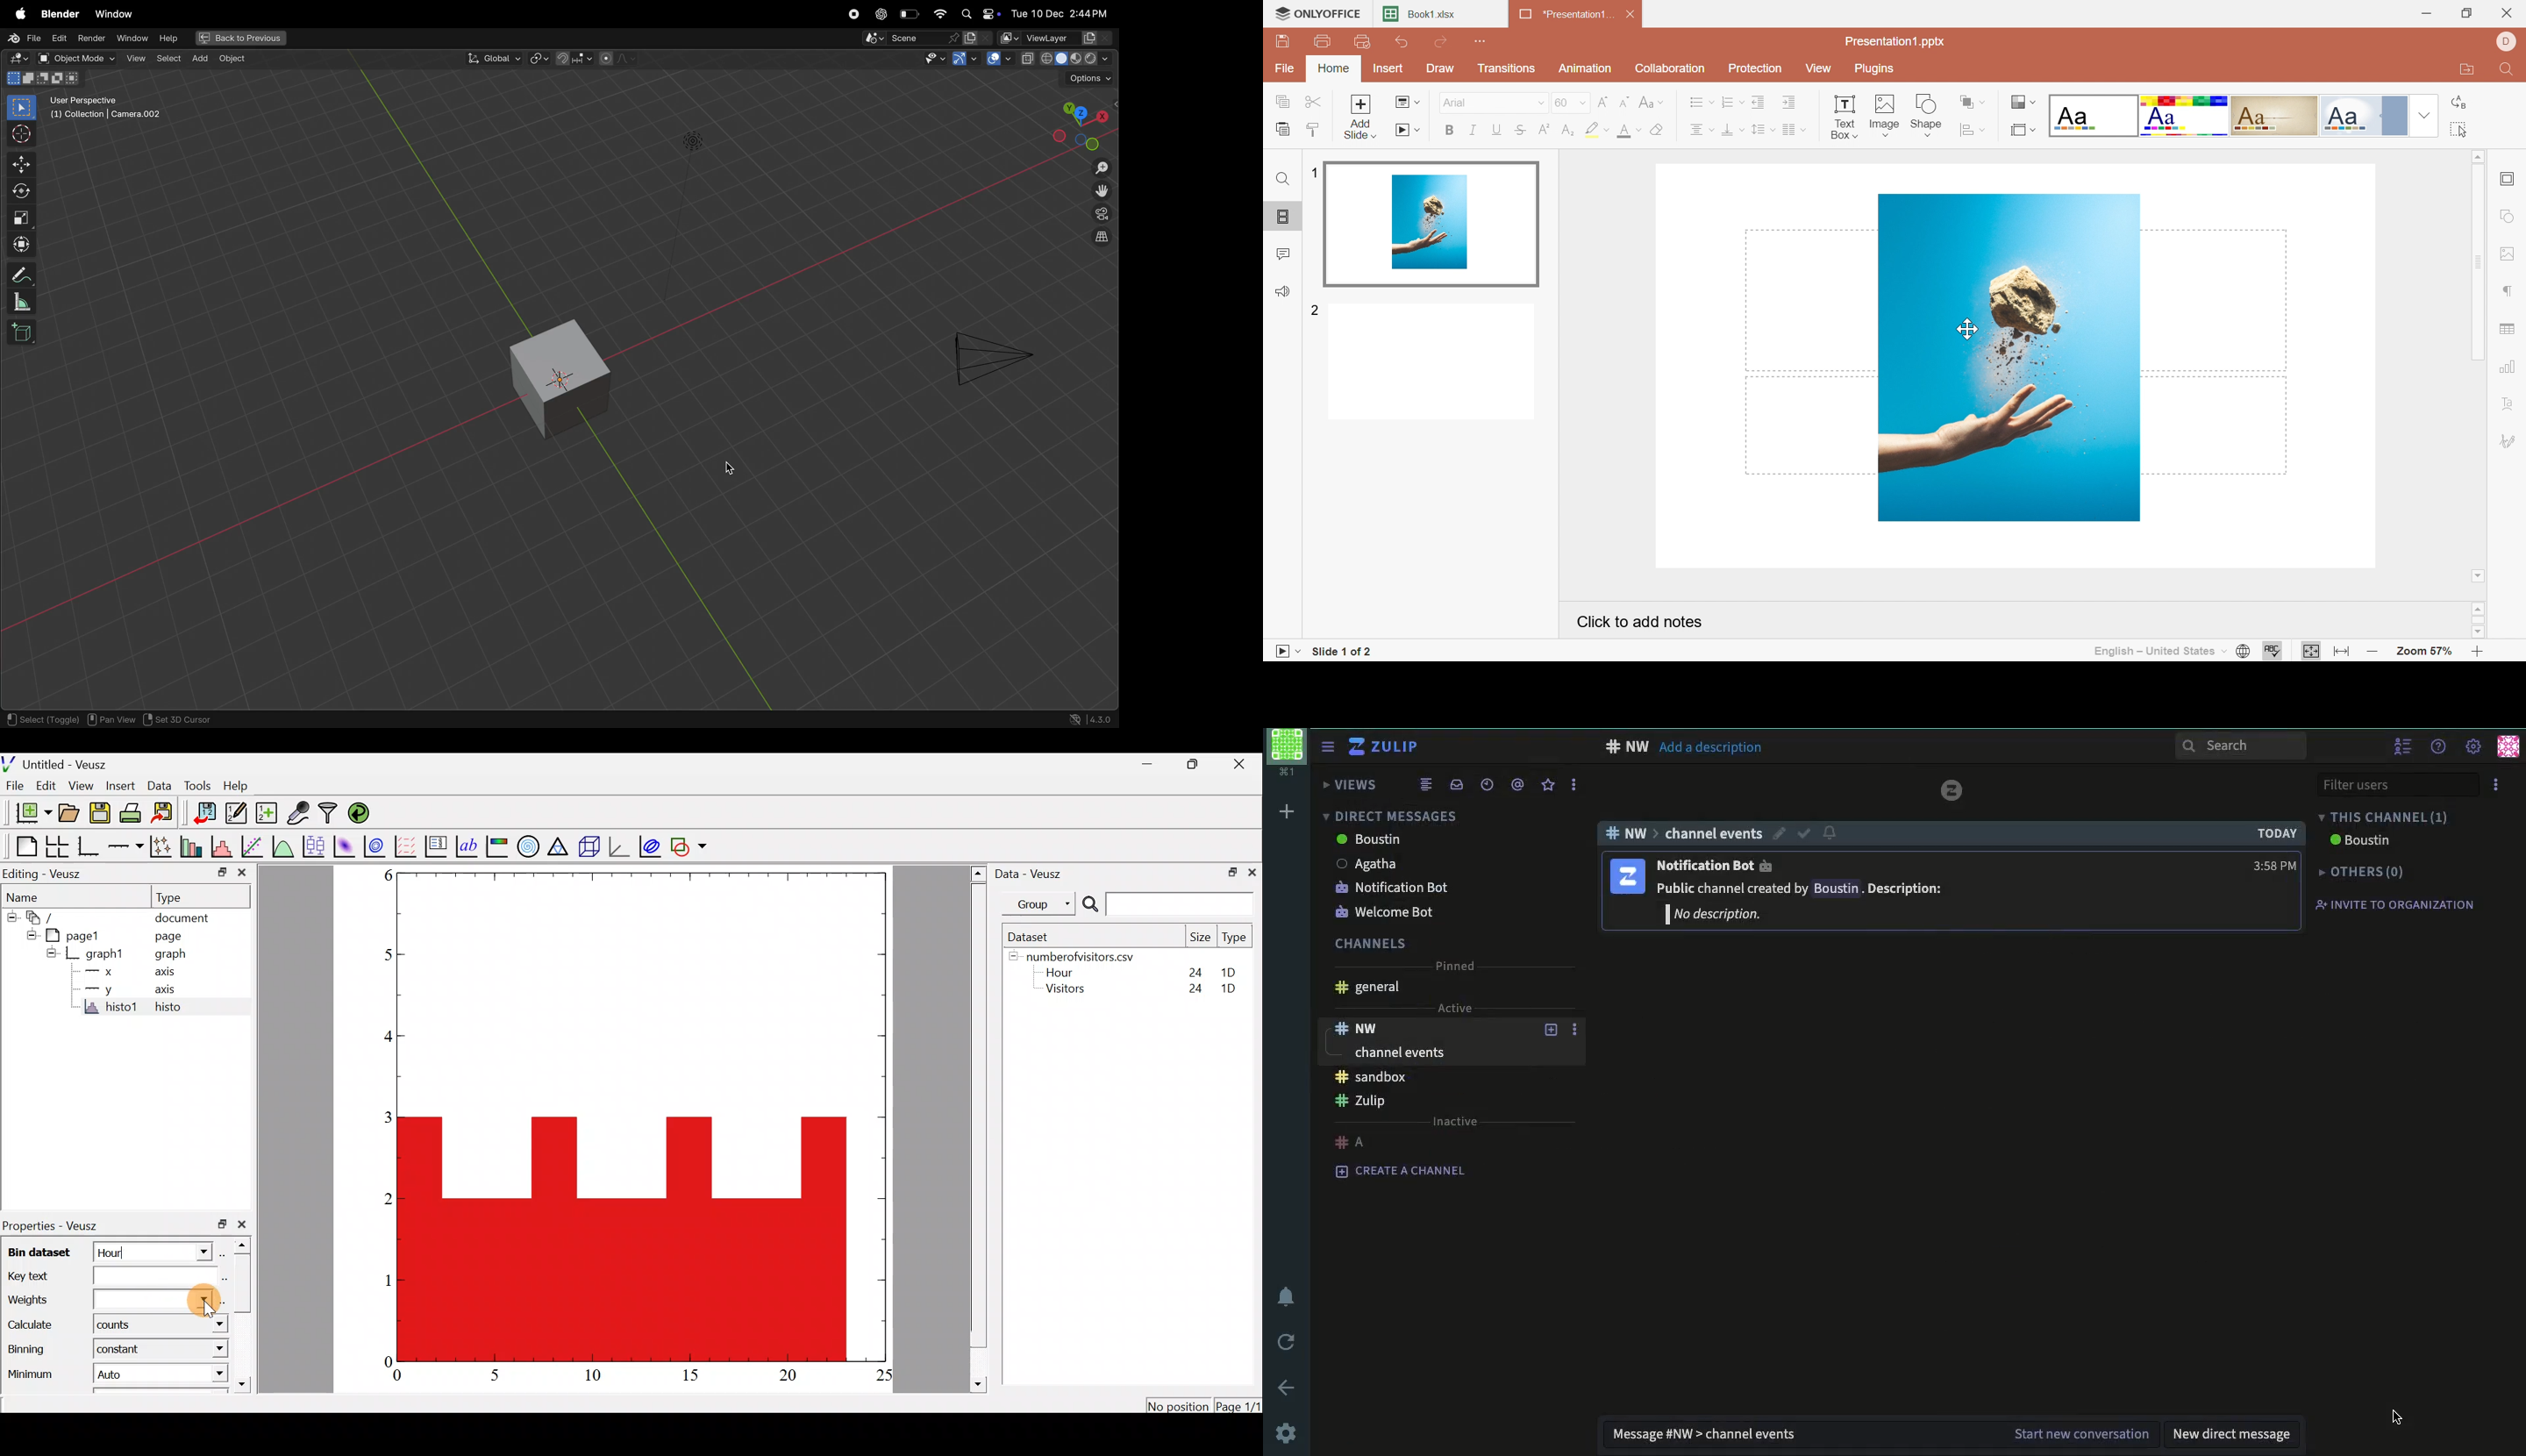 This screenshot has width=2548, height=1456. Describe the element at coordinates (2511, 255) in the screenshot. I see `image settings` at that location.